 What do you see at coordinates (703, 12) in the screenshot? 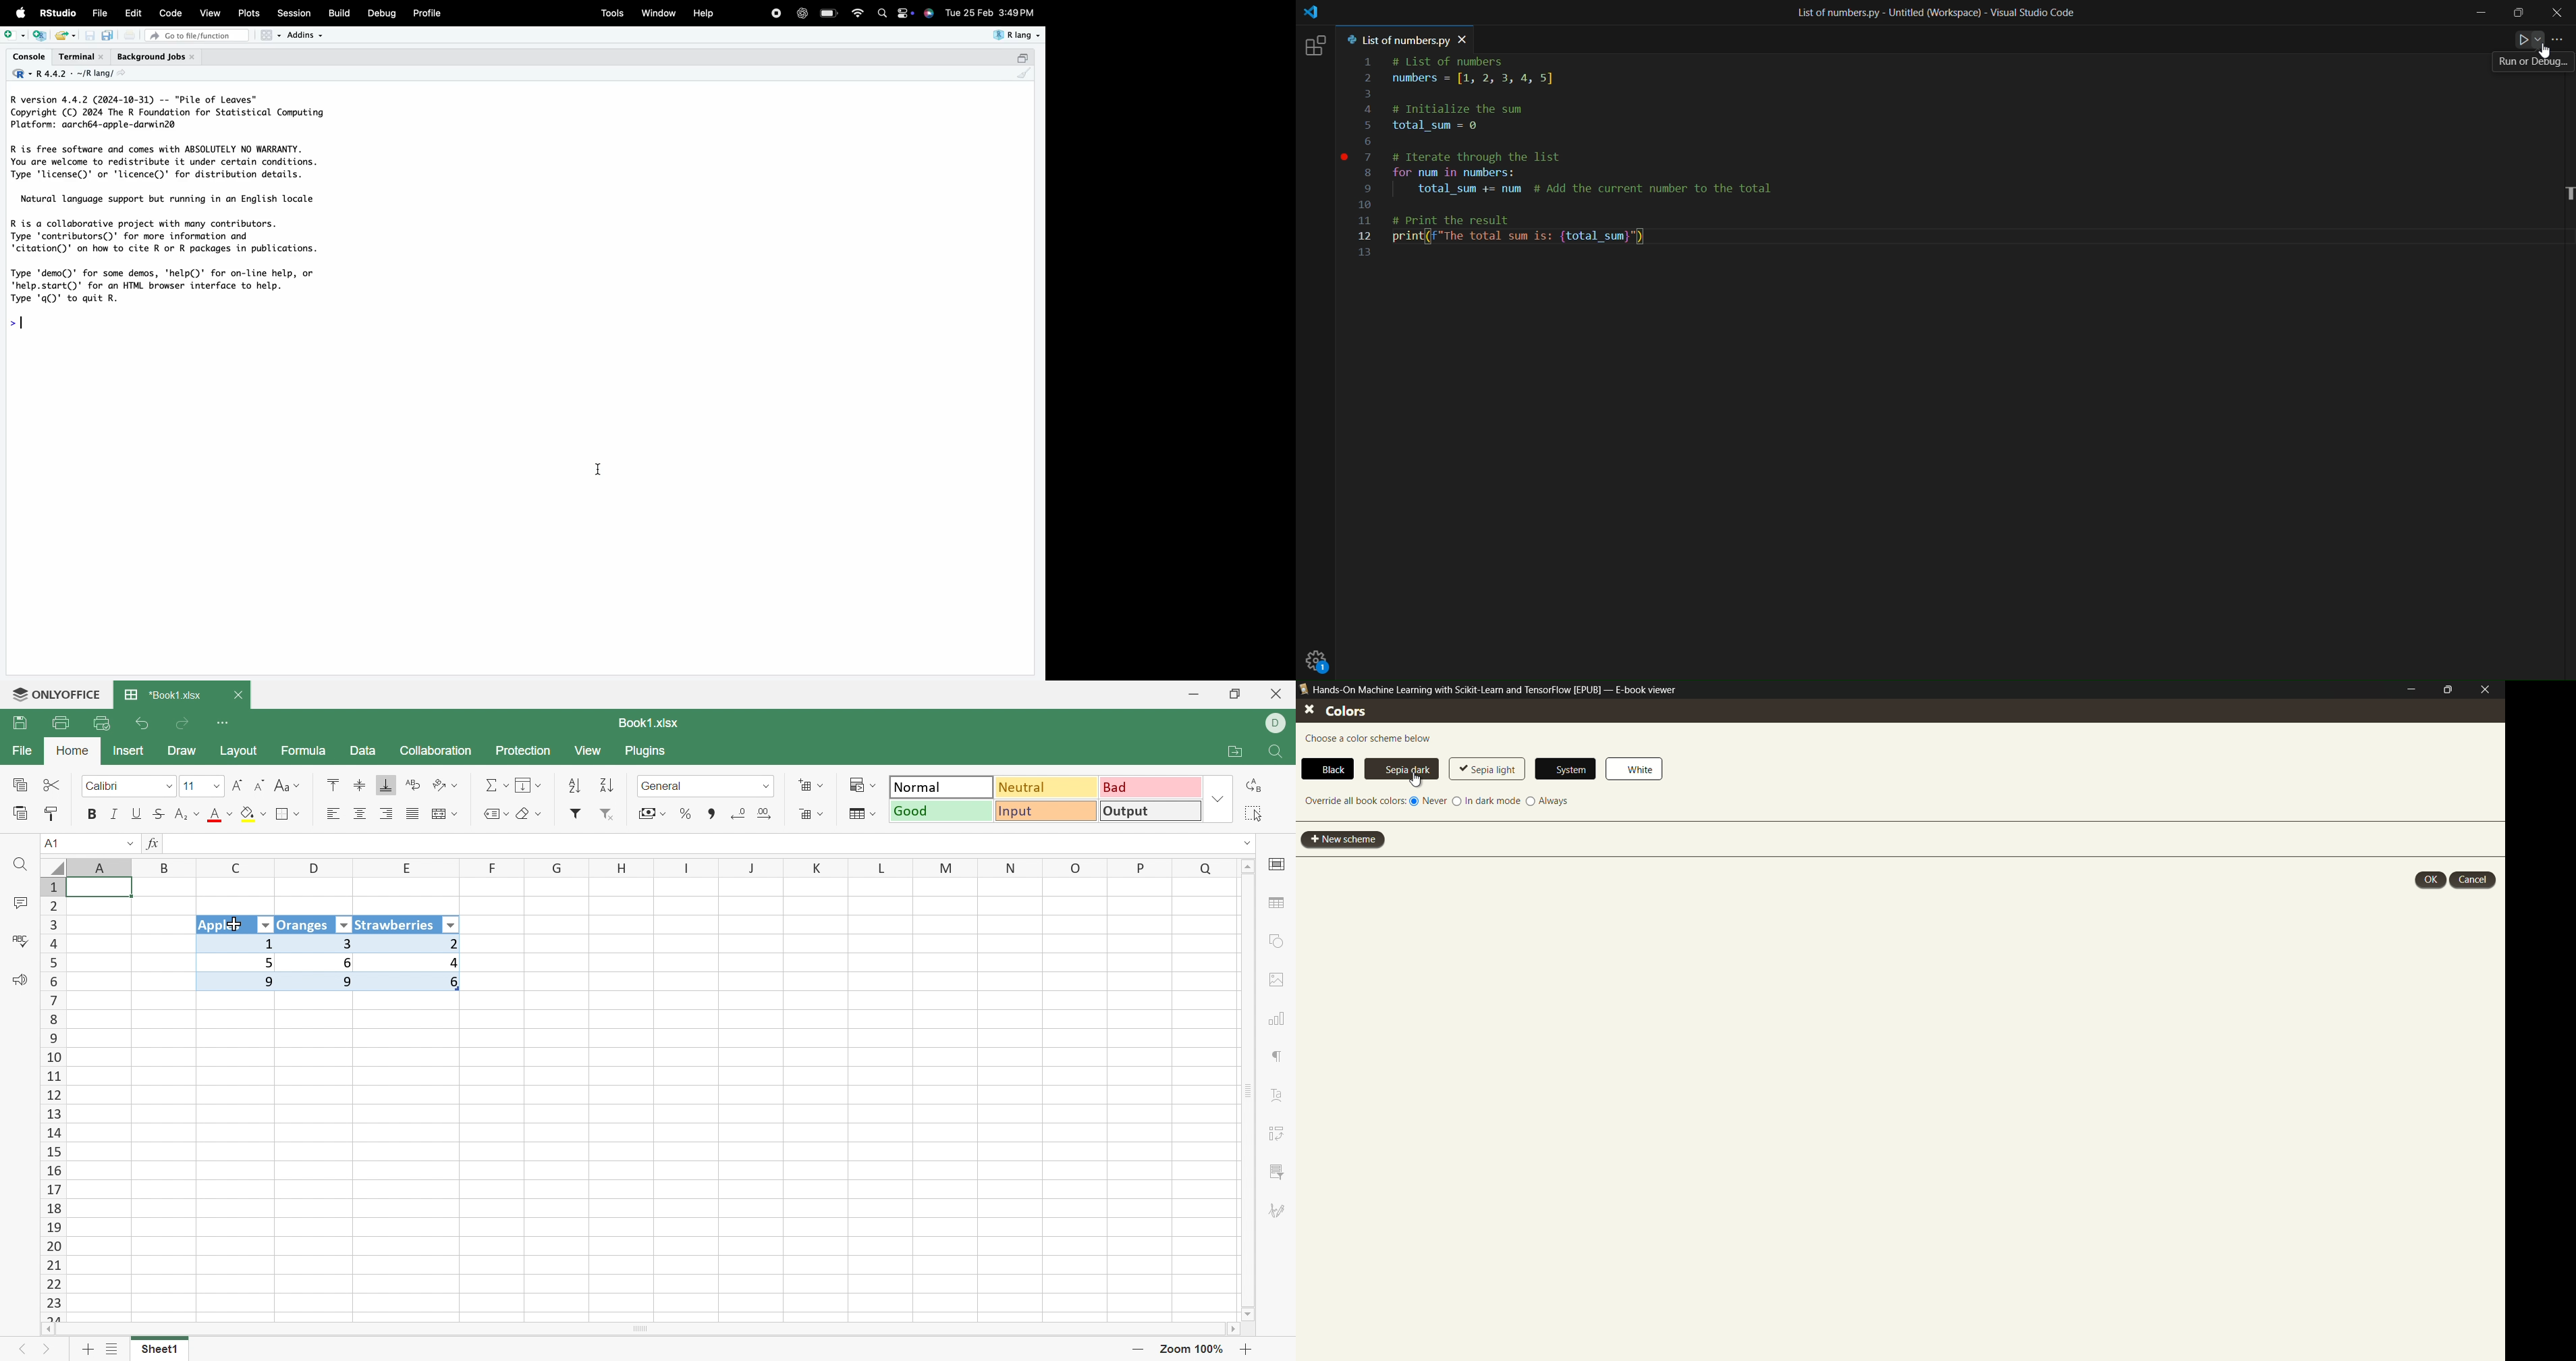
I see `Help` at bounding box center [703, 12].